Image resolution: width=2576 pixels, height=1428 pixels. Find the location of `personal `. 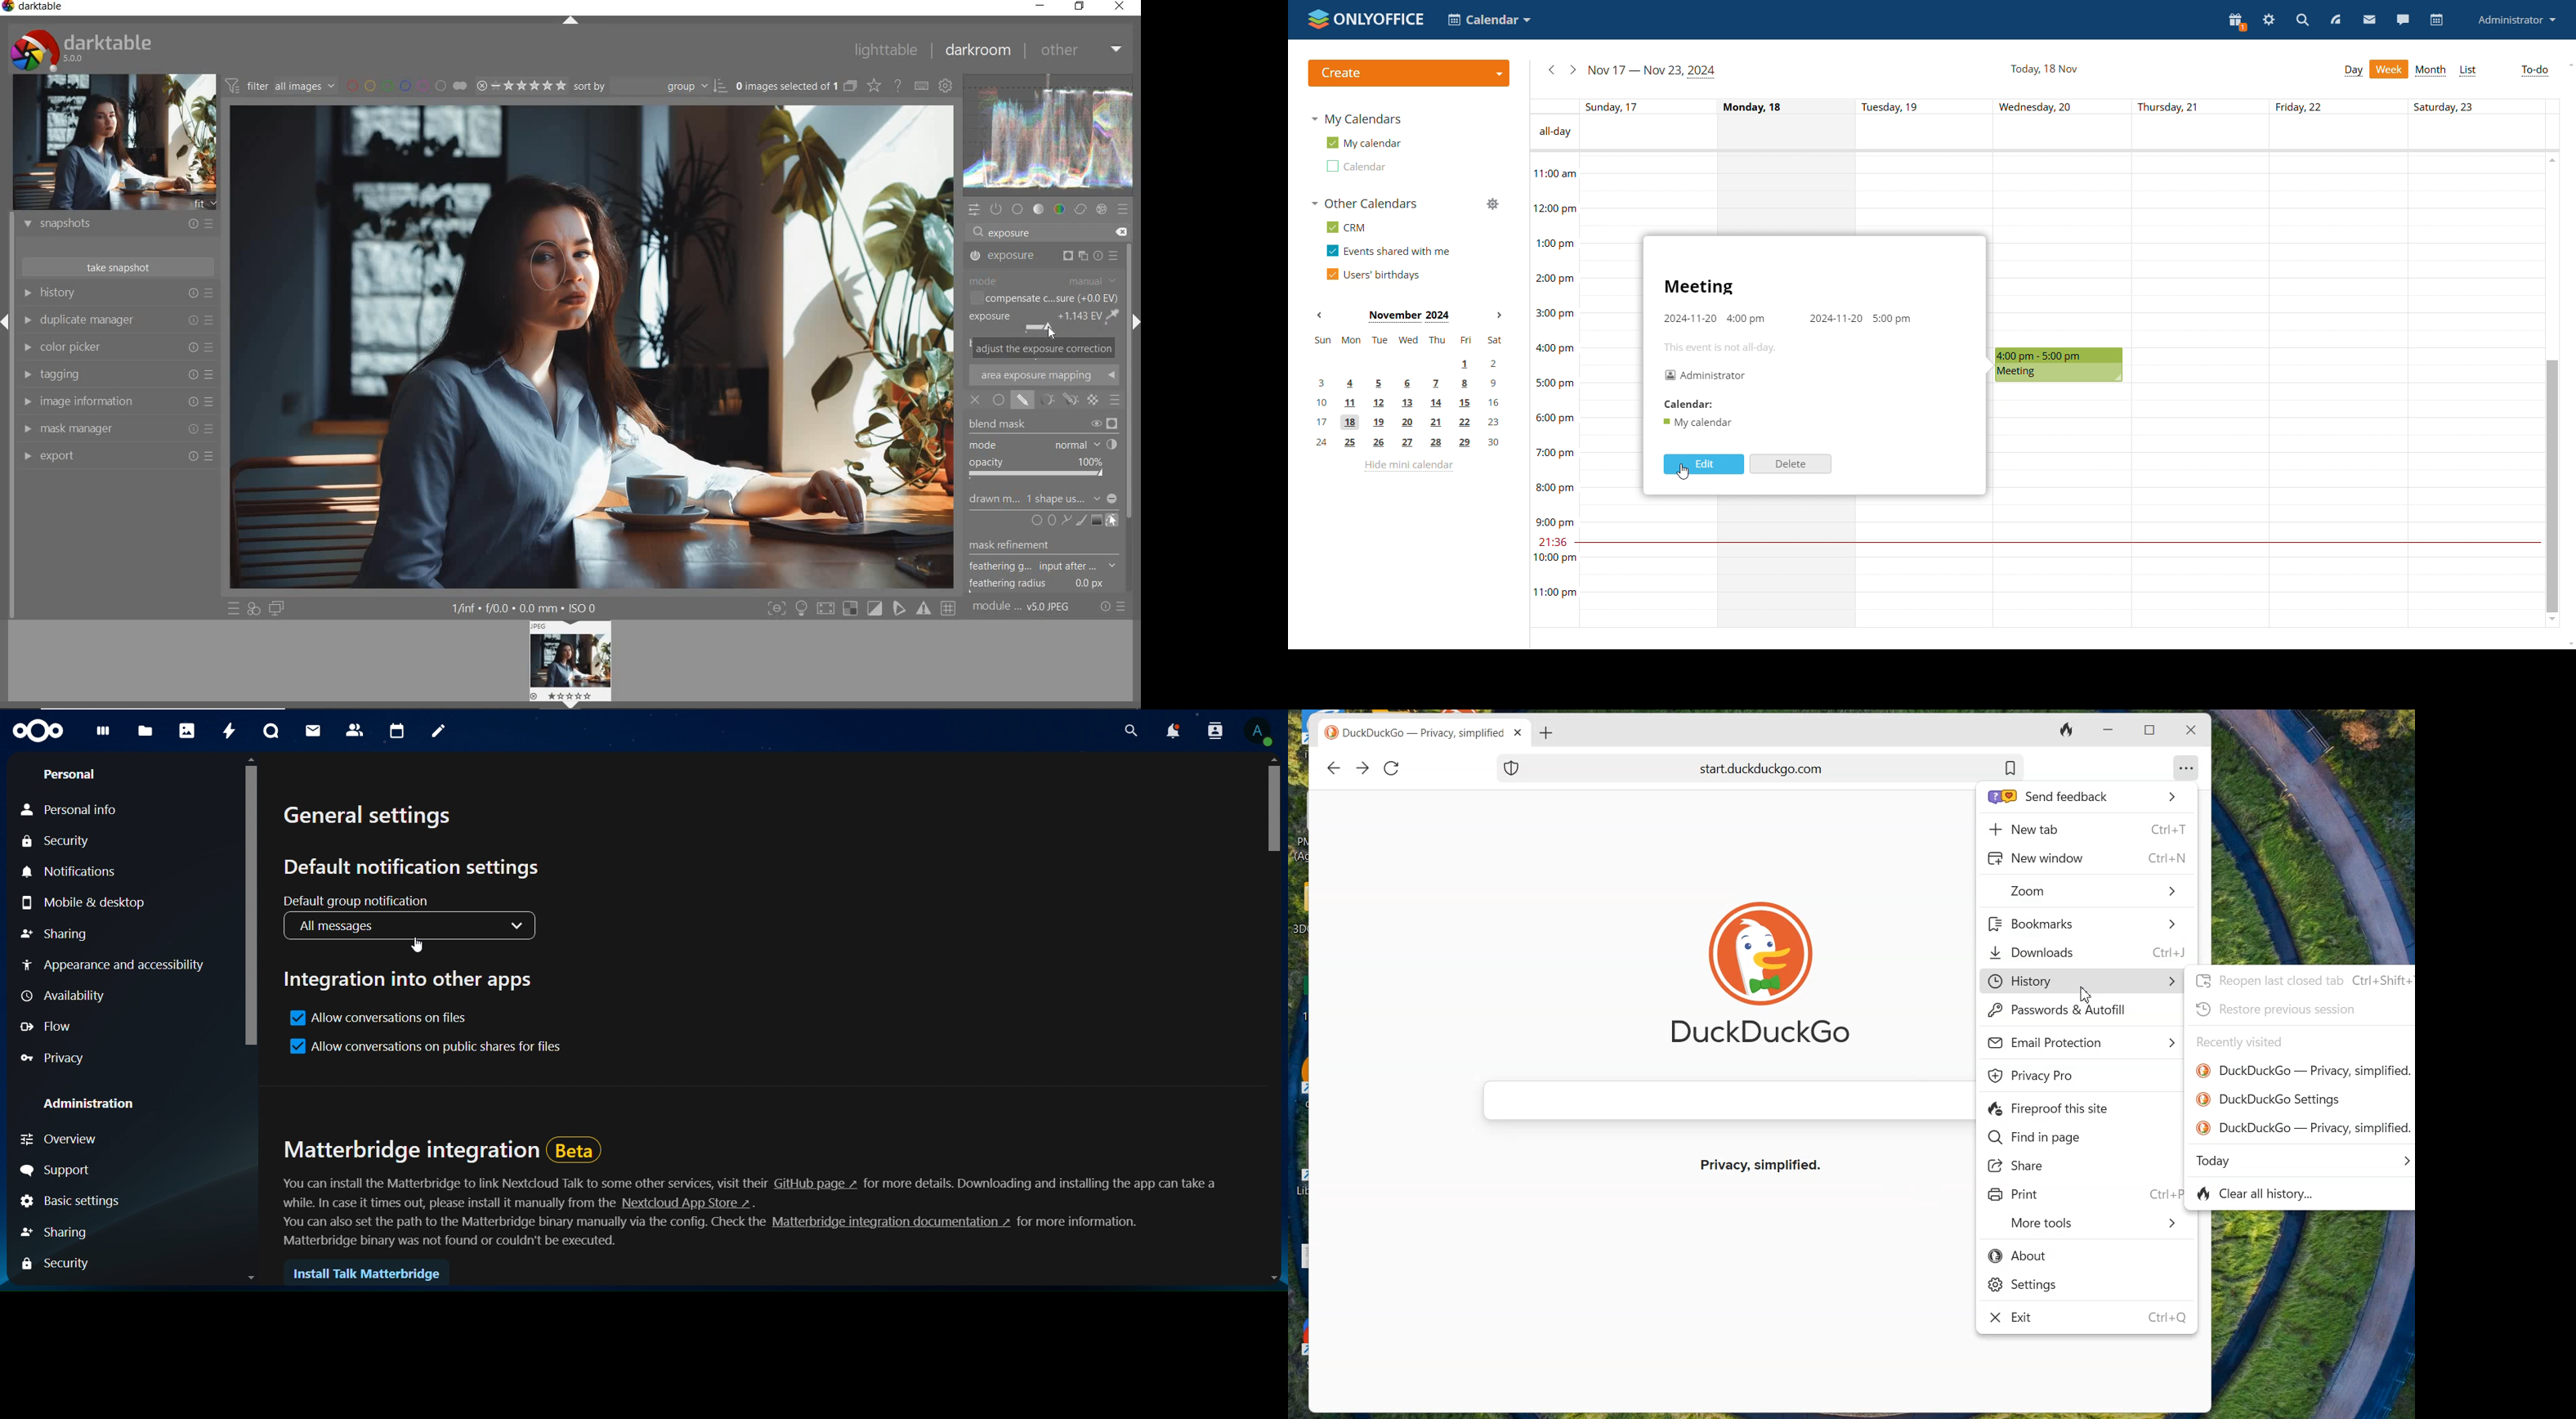

personal  is located at coordinates (70, 773).